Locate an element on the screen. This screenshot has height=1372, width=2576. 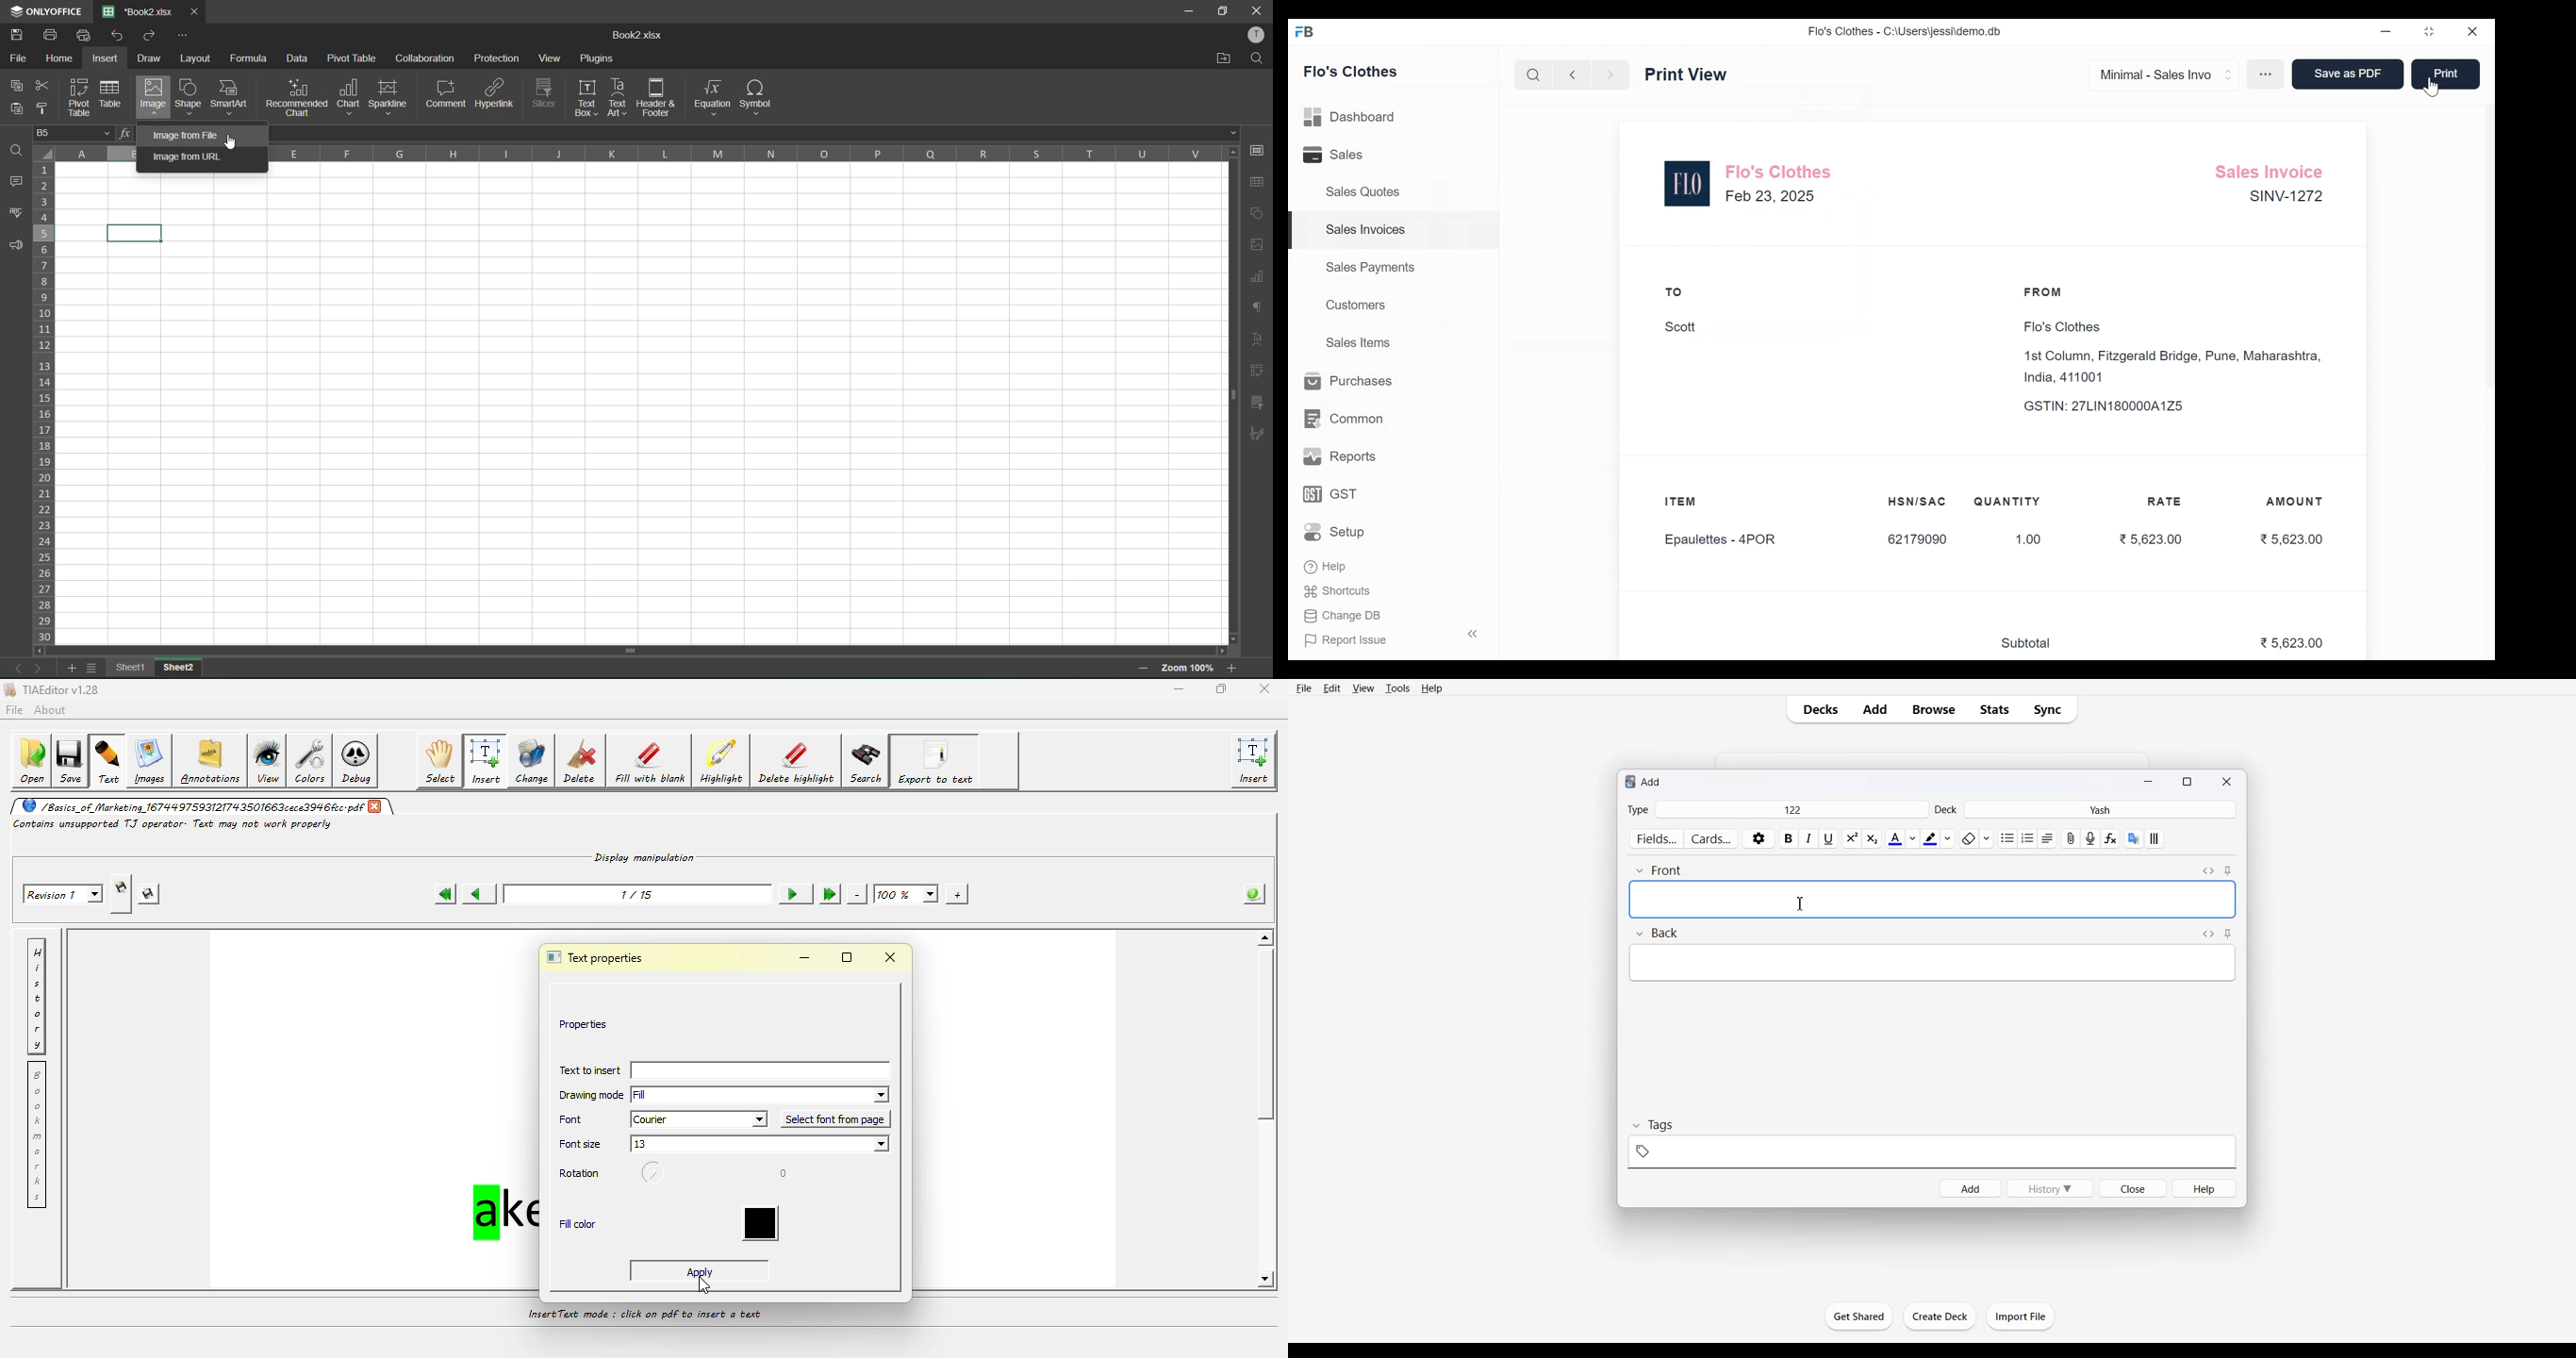
FLO is located at coordinates (1688, 184).